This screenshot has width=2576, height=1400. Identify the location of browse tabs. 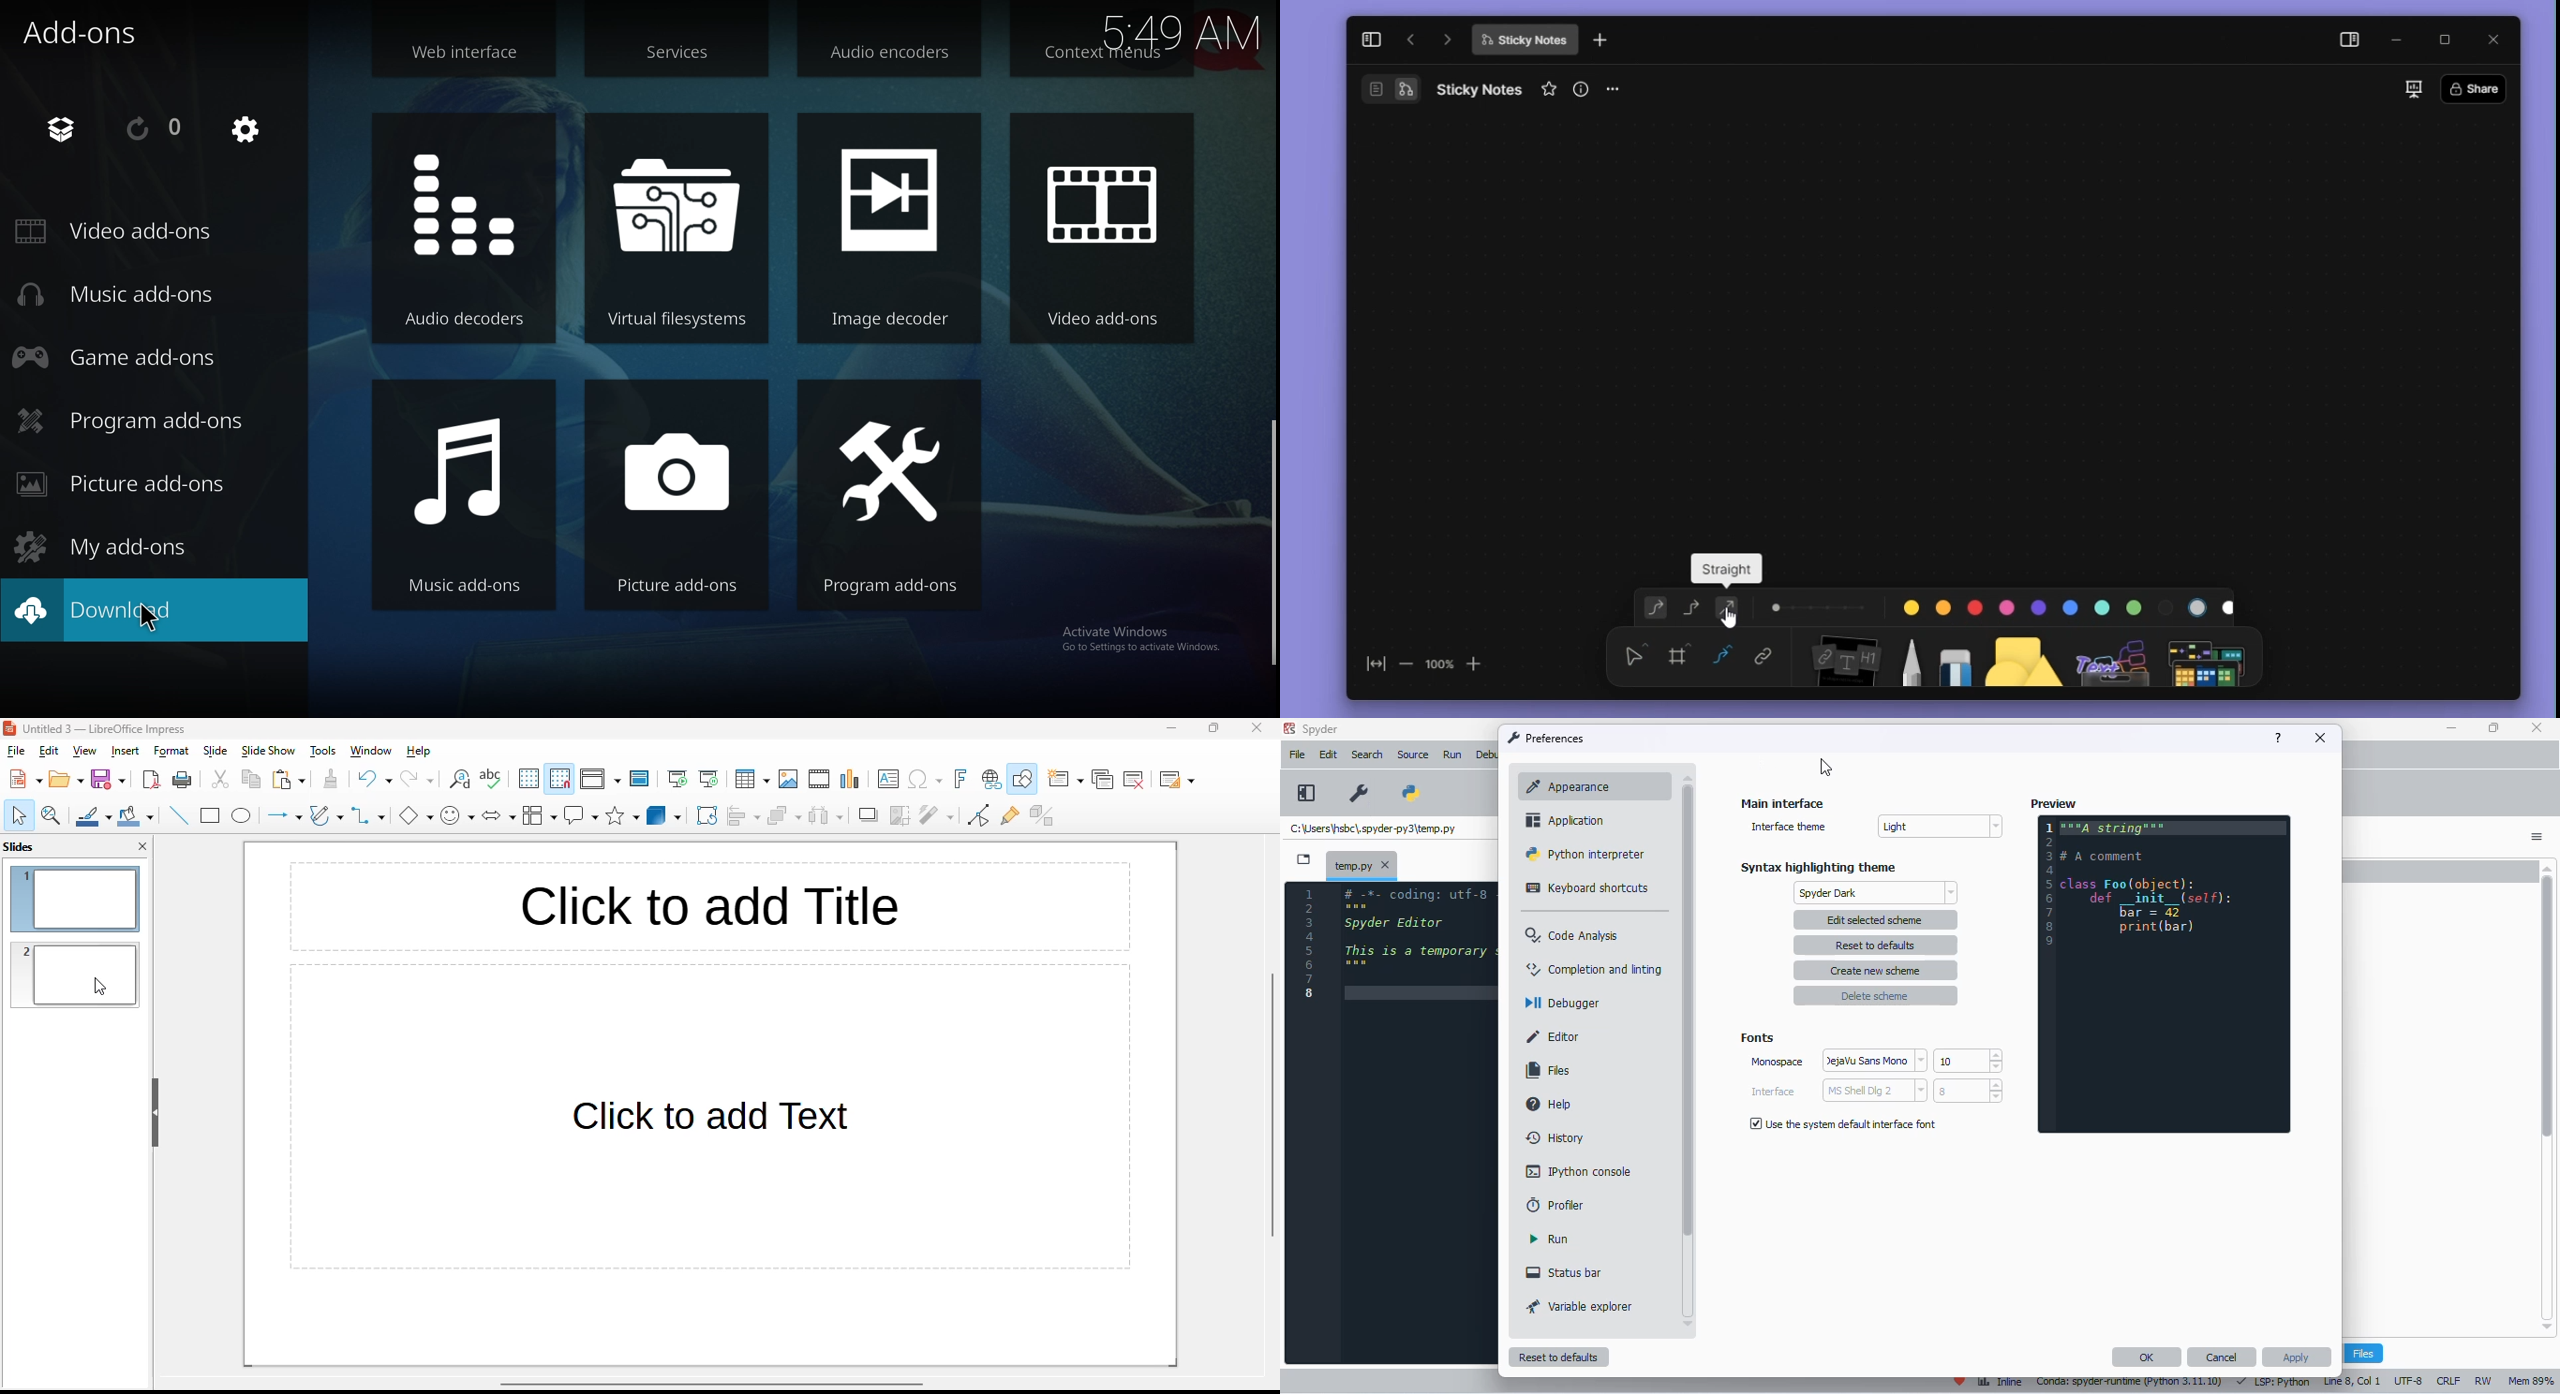
(1304, 859).